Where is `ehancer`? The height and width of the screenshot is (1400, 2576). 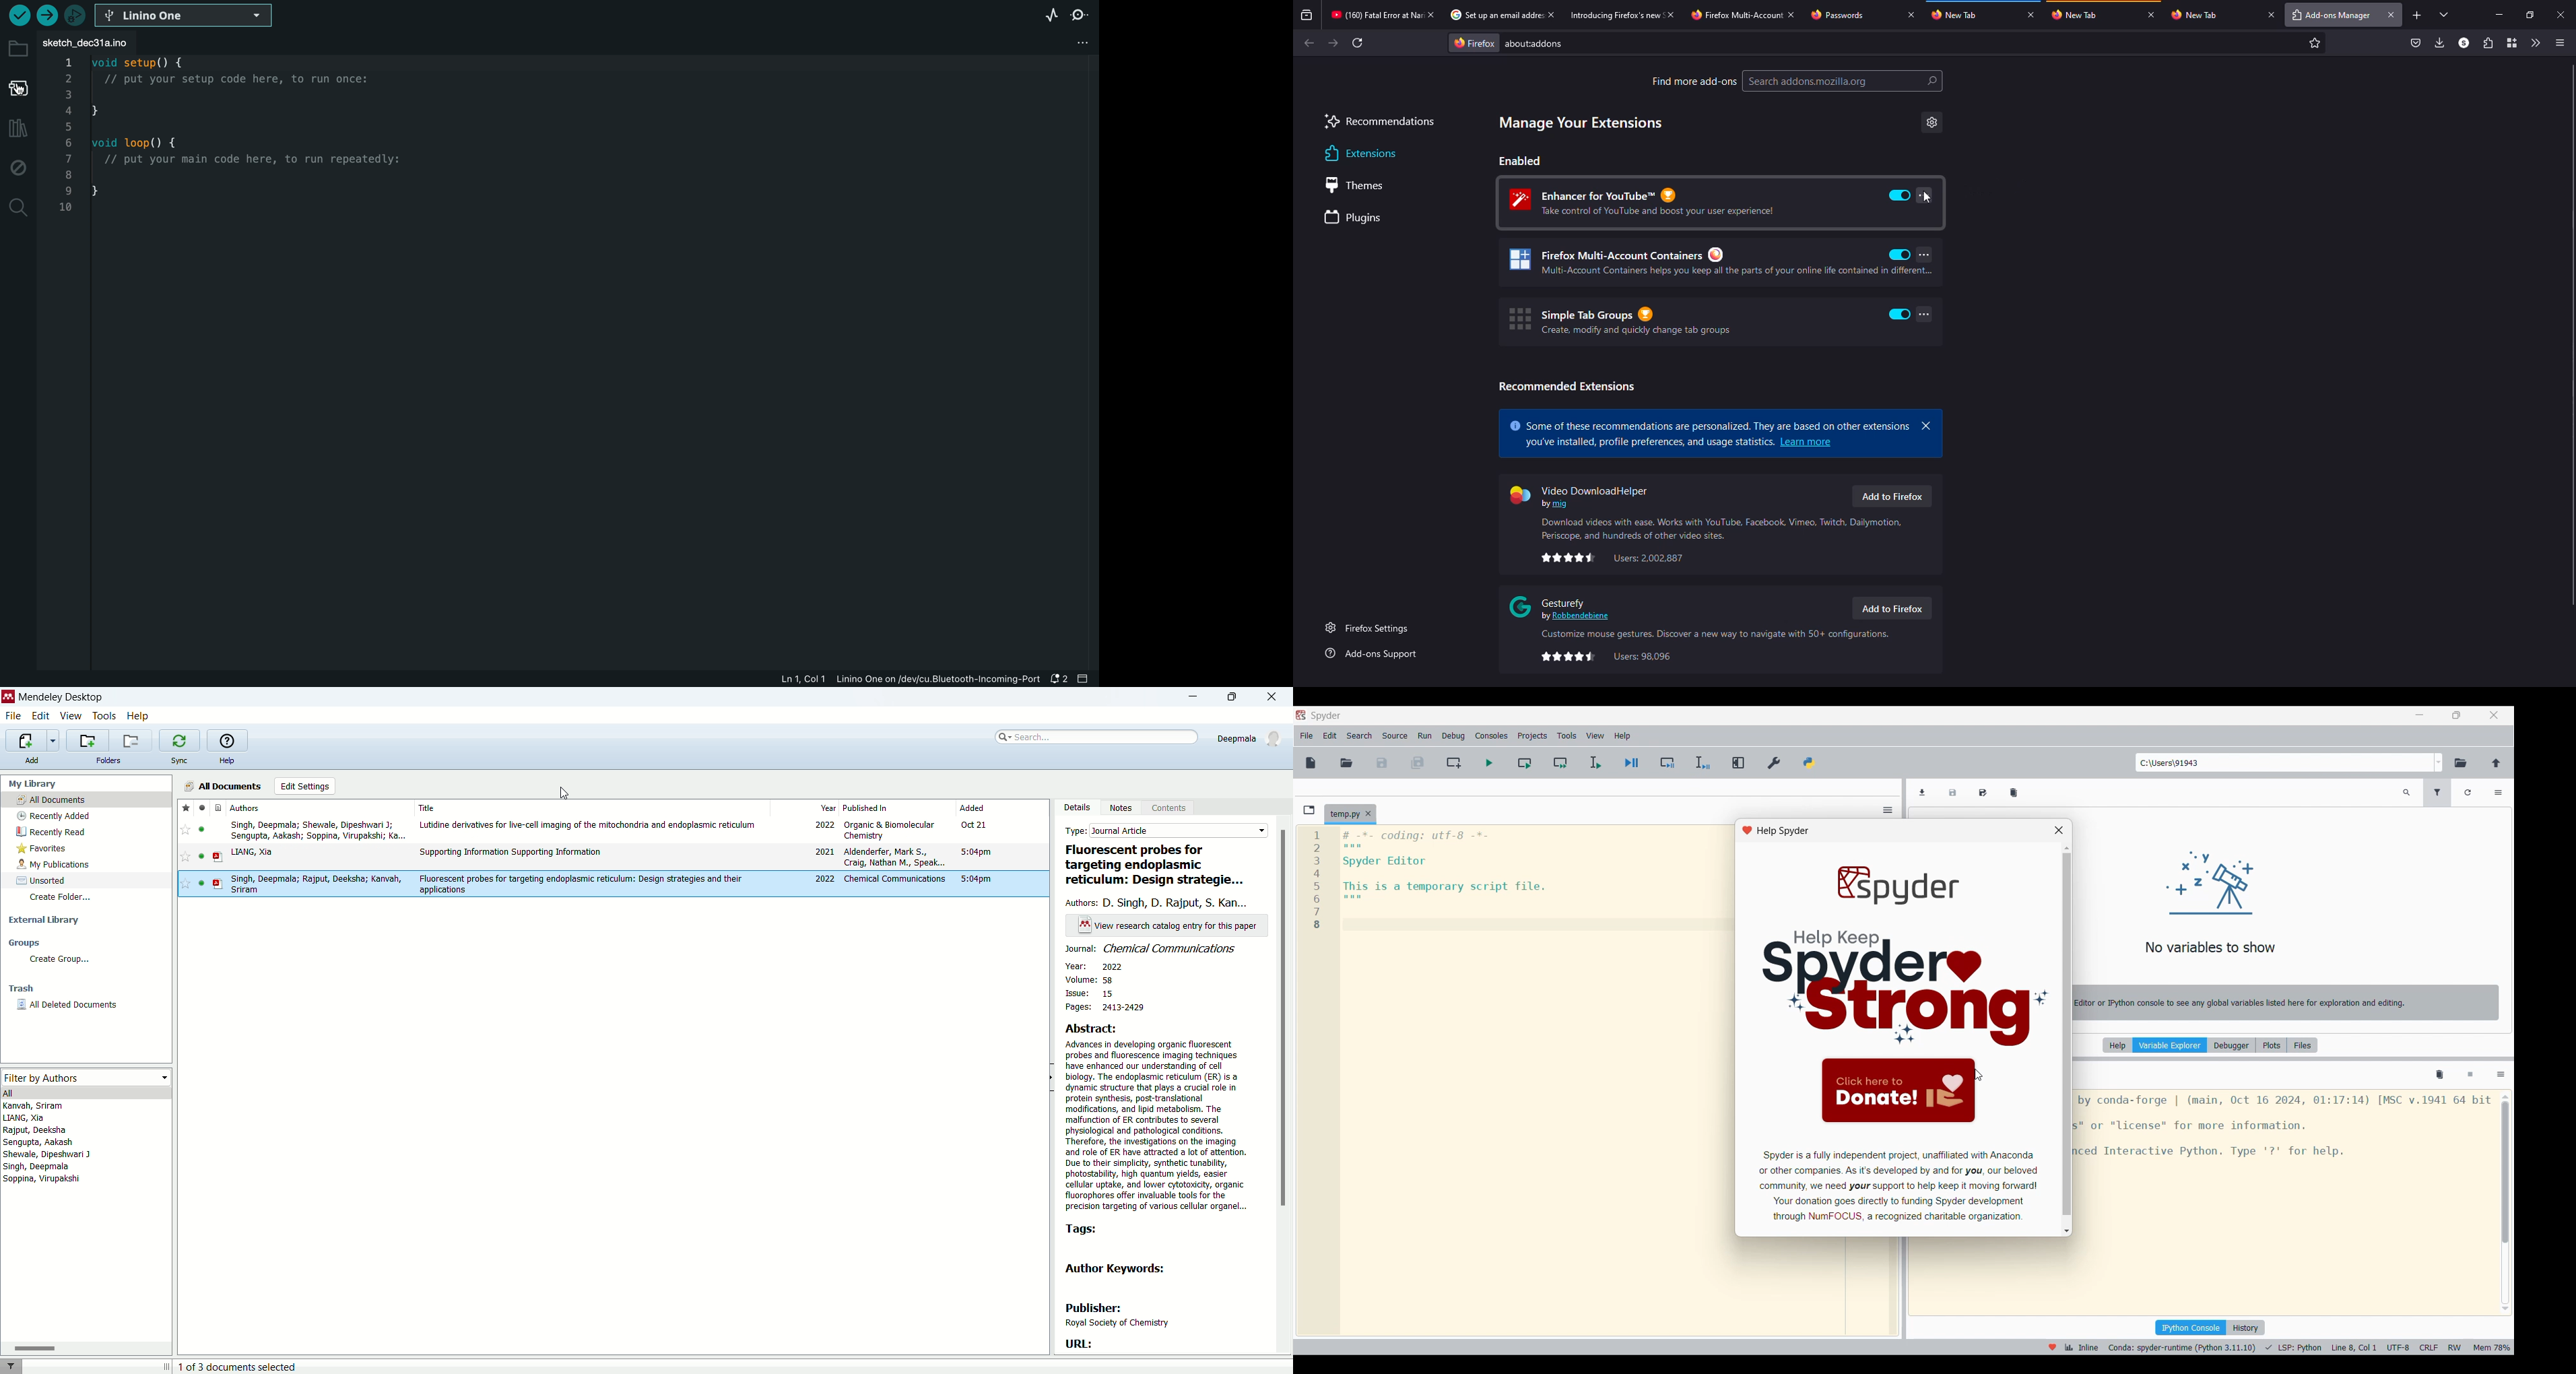
ehancer is located at coordinates (1650, 202).